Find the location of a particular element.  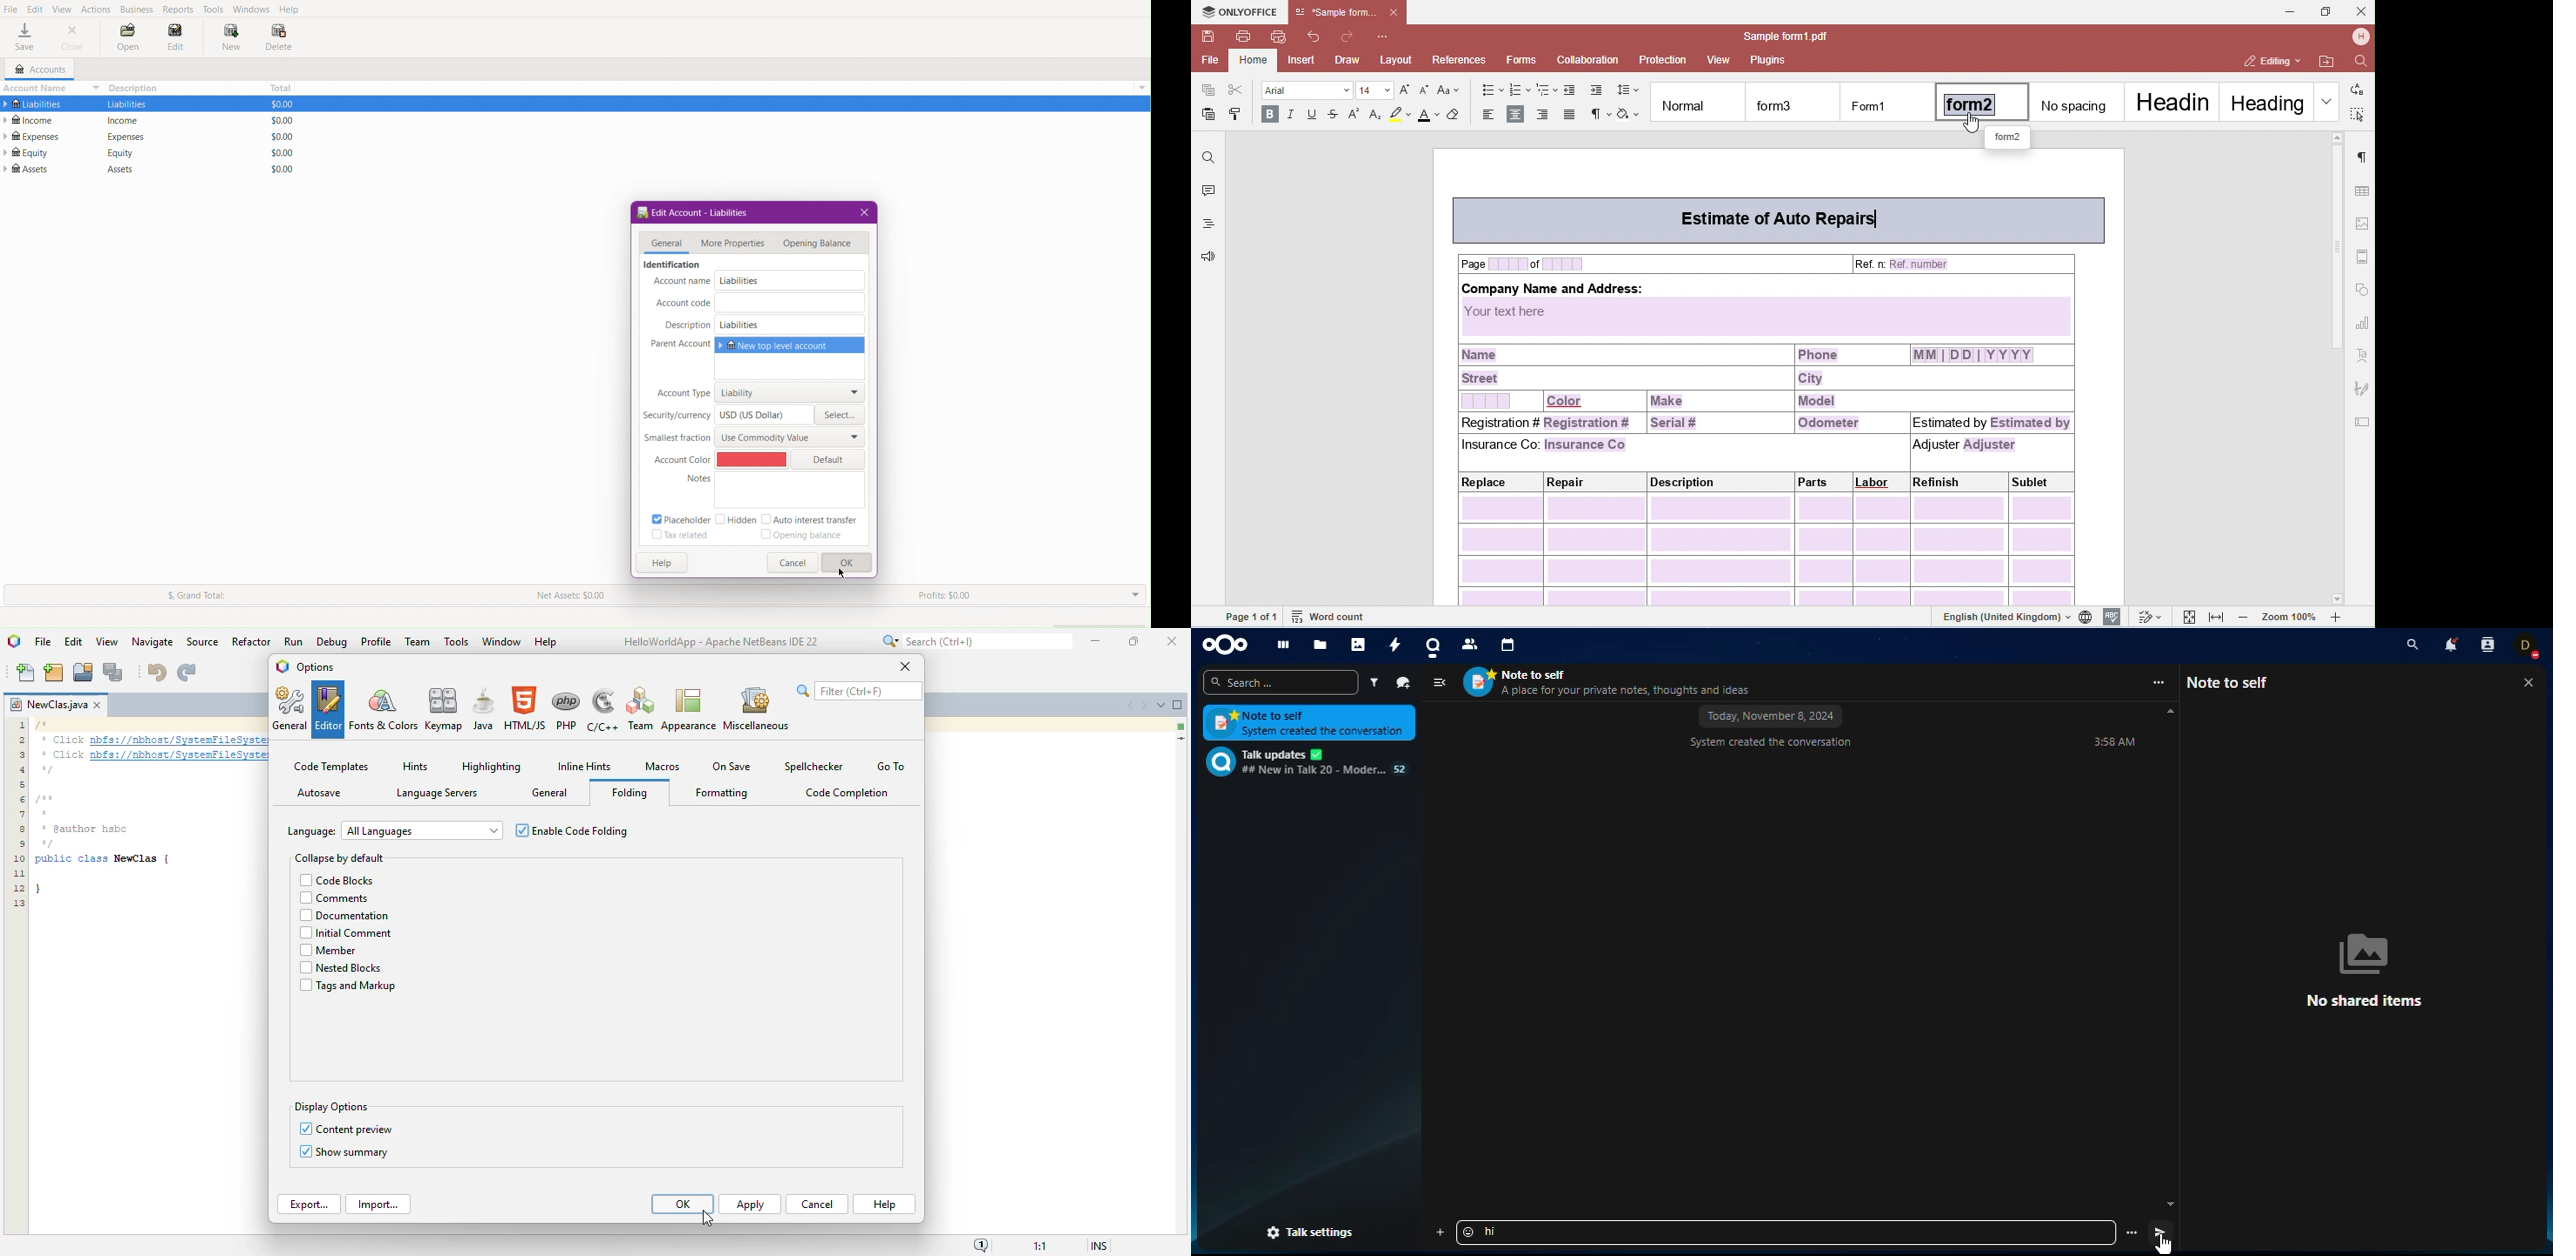

note is located at coordinates (2234, 682).